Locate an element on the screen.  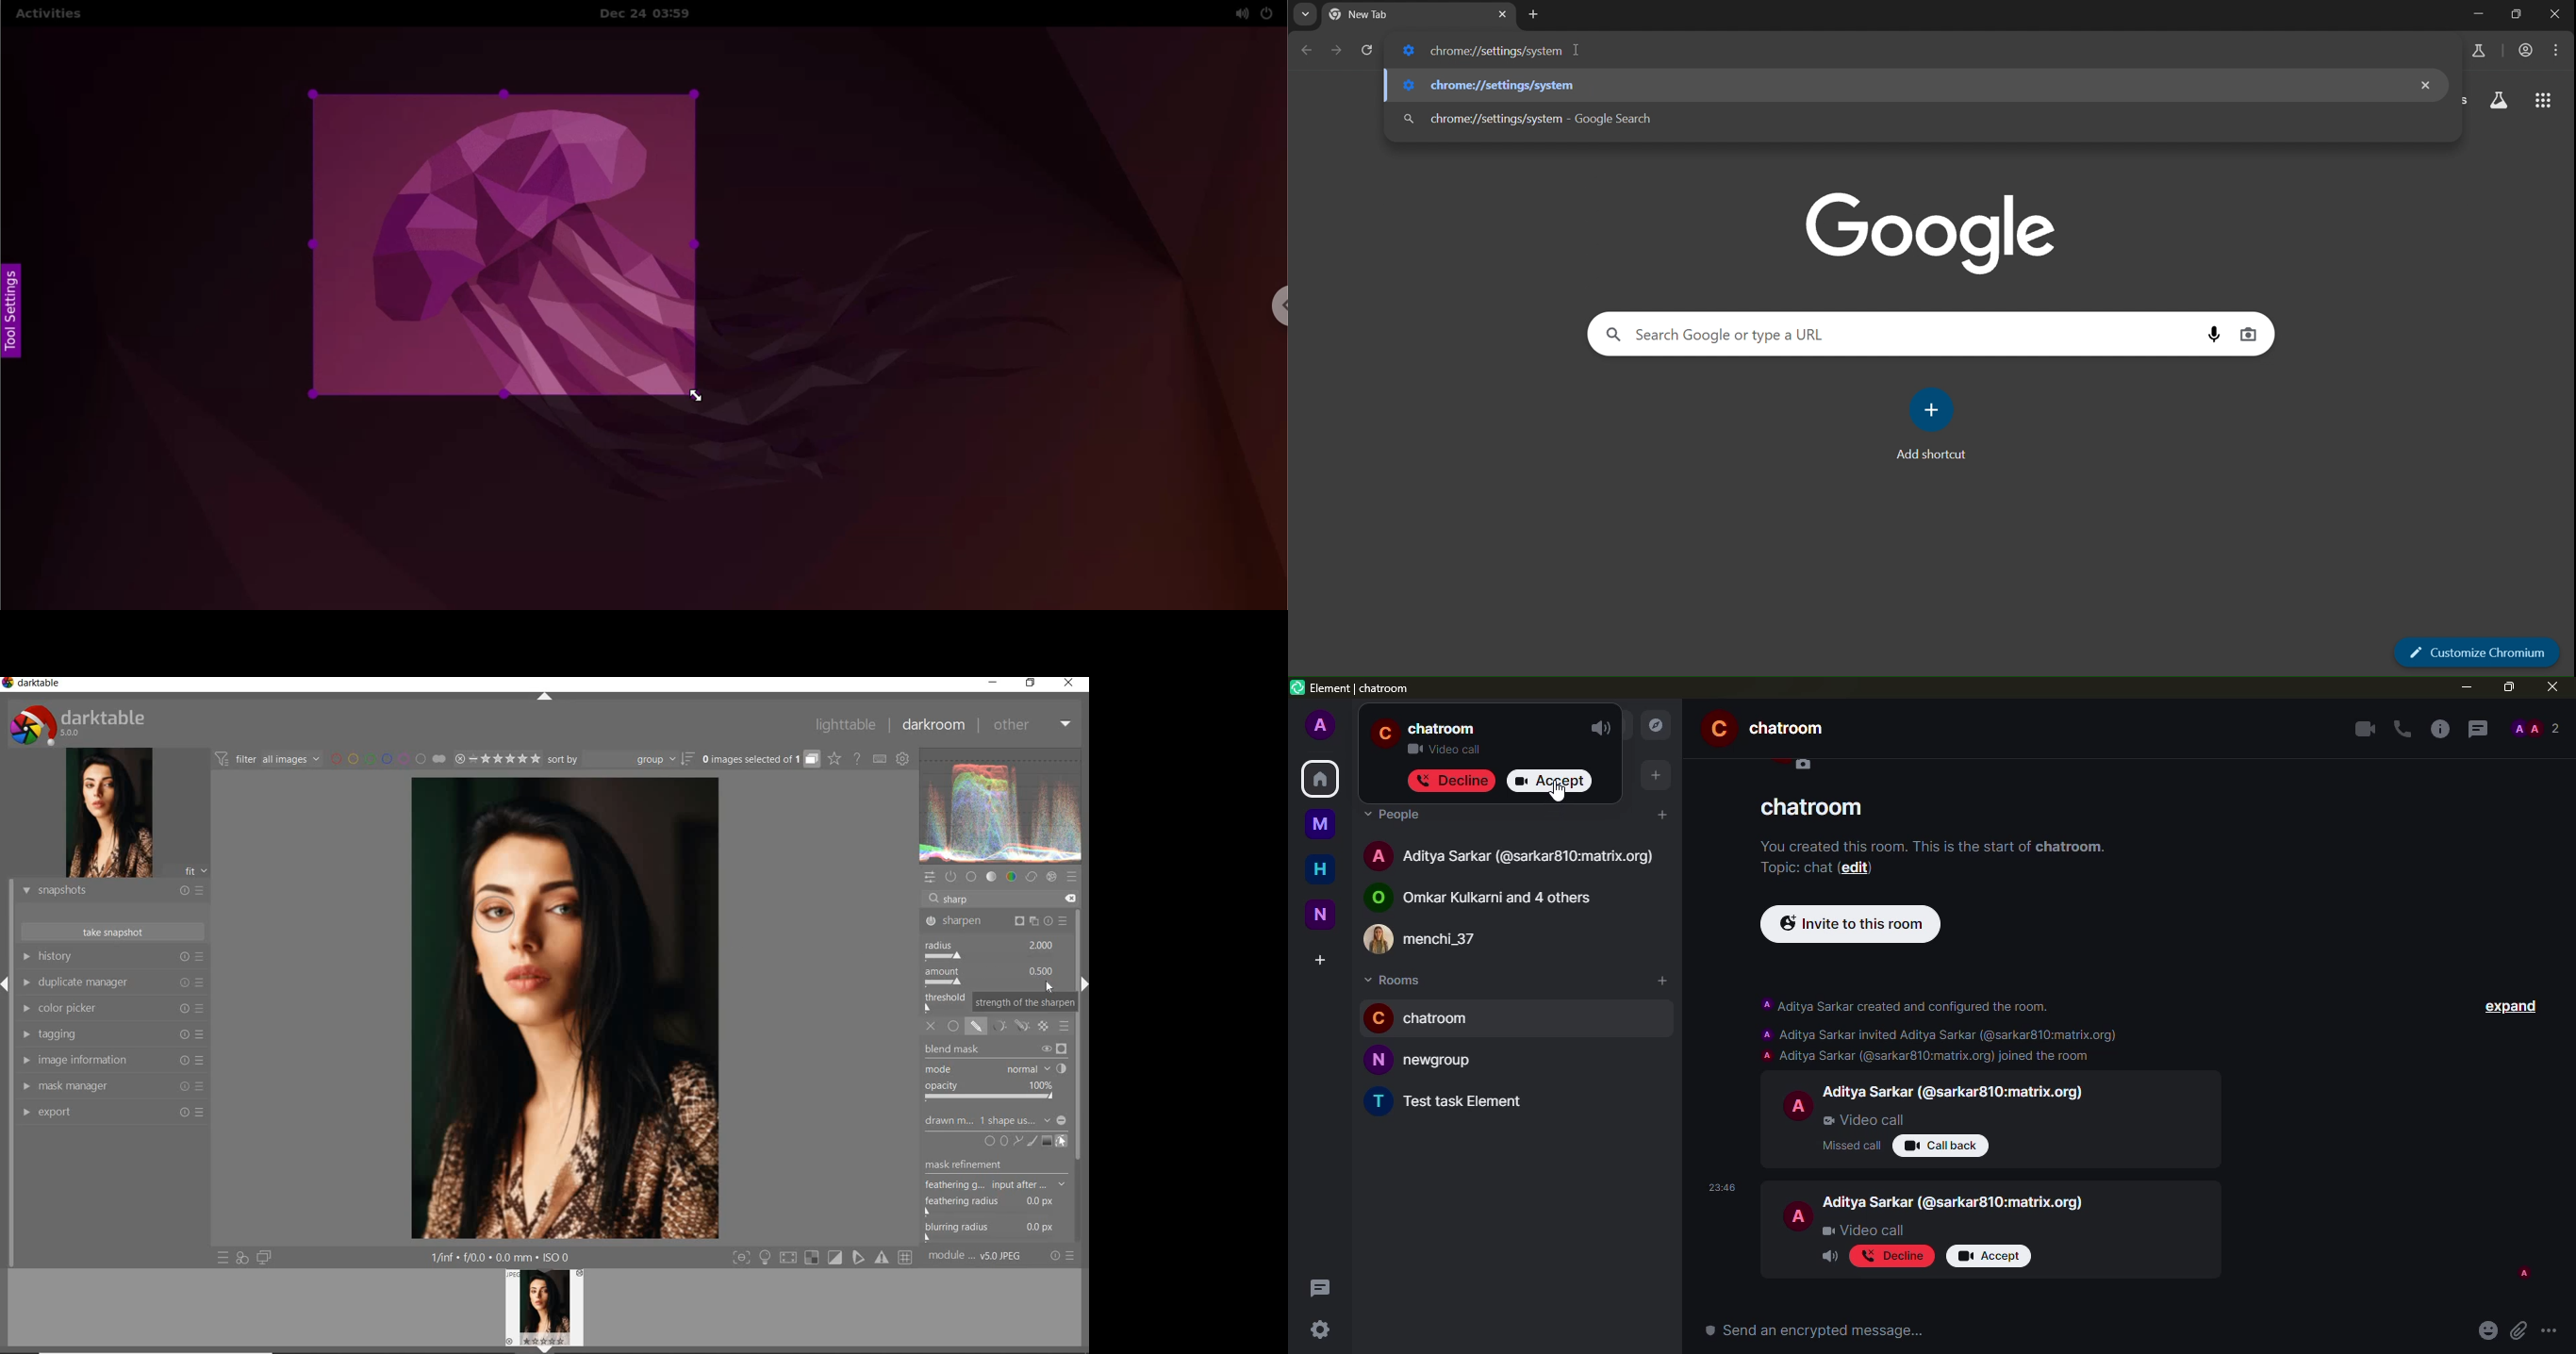
camera  is located at coordinates (1804, 765).